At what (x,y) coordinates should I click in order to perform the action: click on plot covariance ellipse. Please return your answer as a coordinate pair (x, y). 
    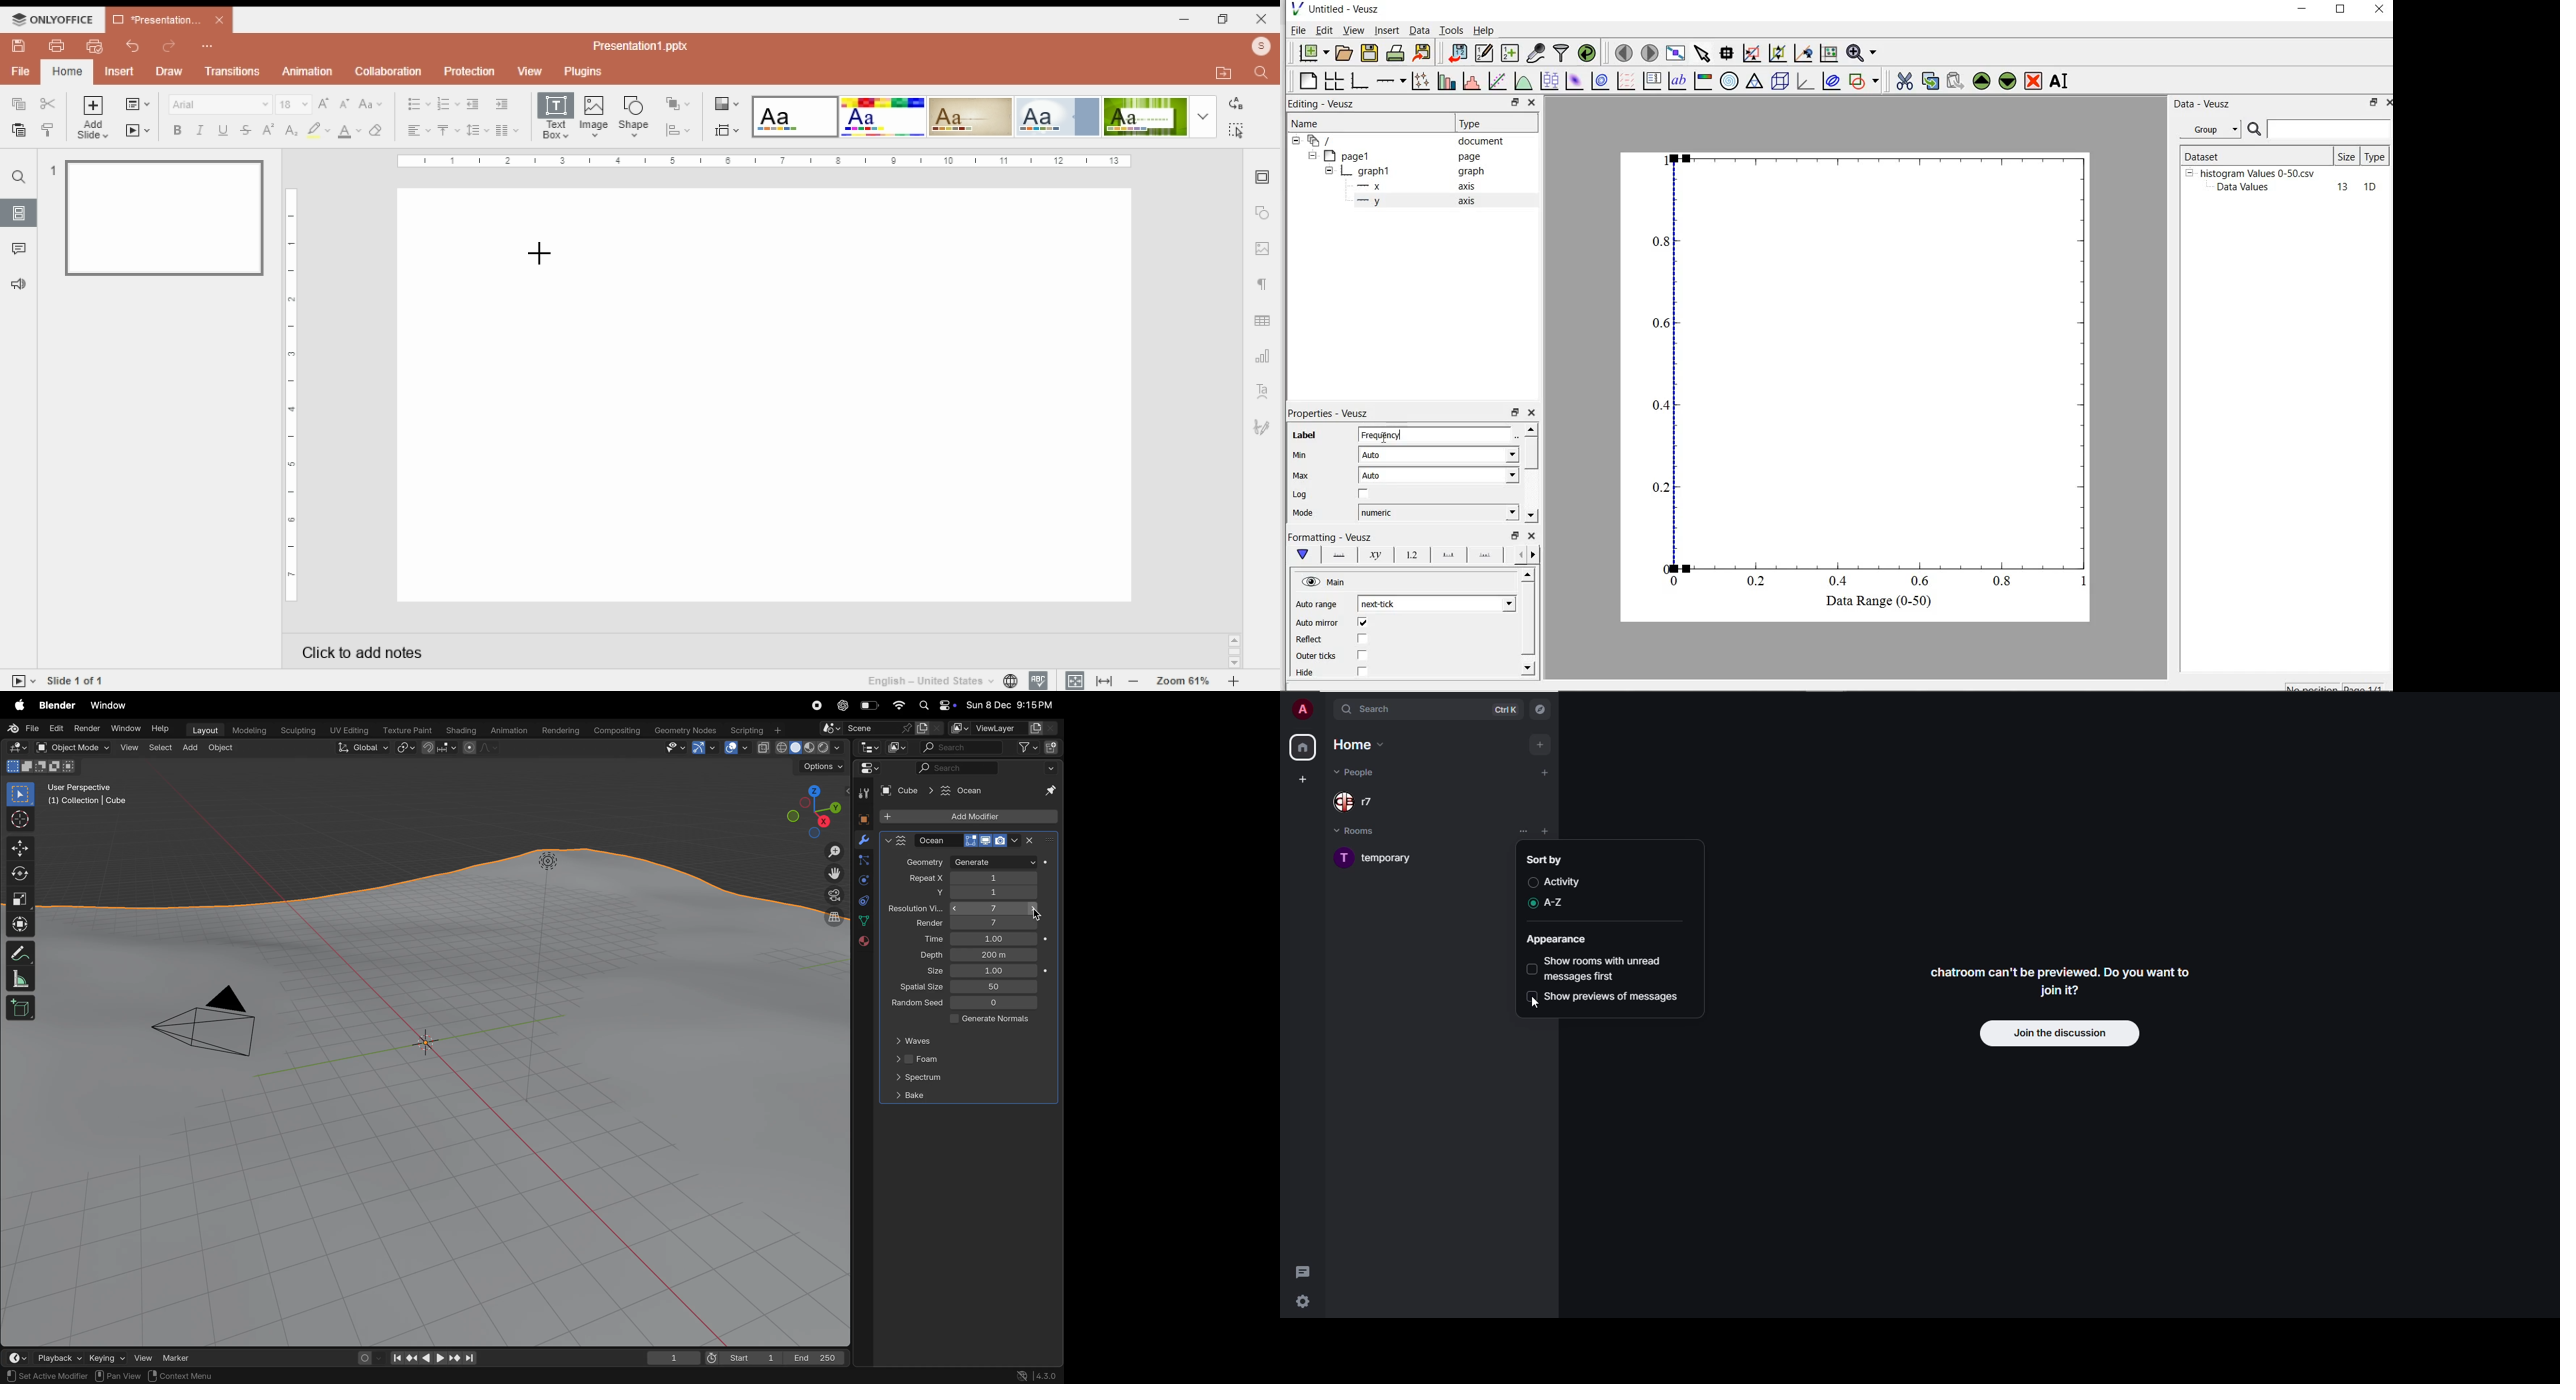
    Looking at the image, I should click on (1831, 83).